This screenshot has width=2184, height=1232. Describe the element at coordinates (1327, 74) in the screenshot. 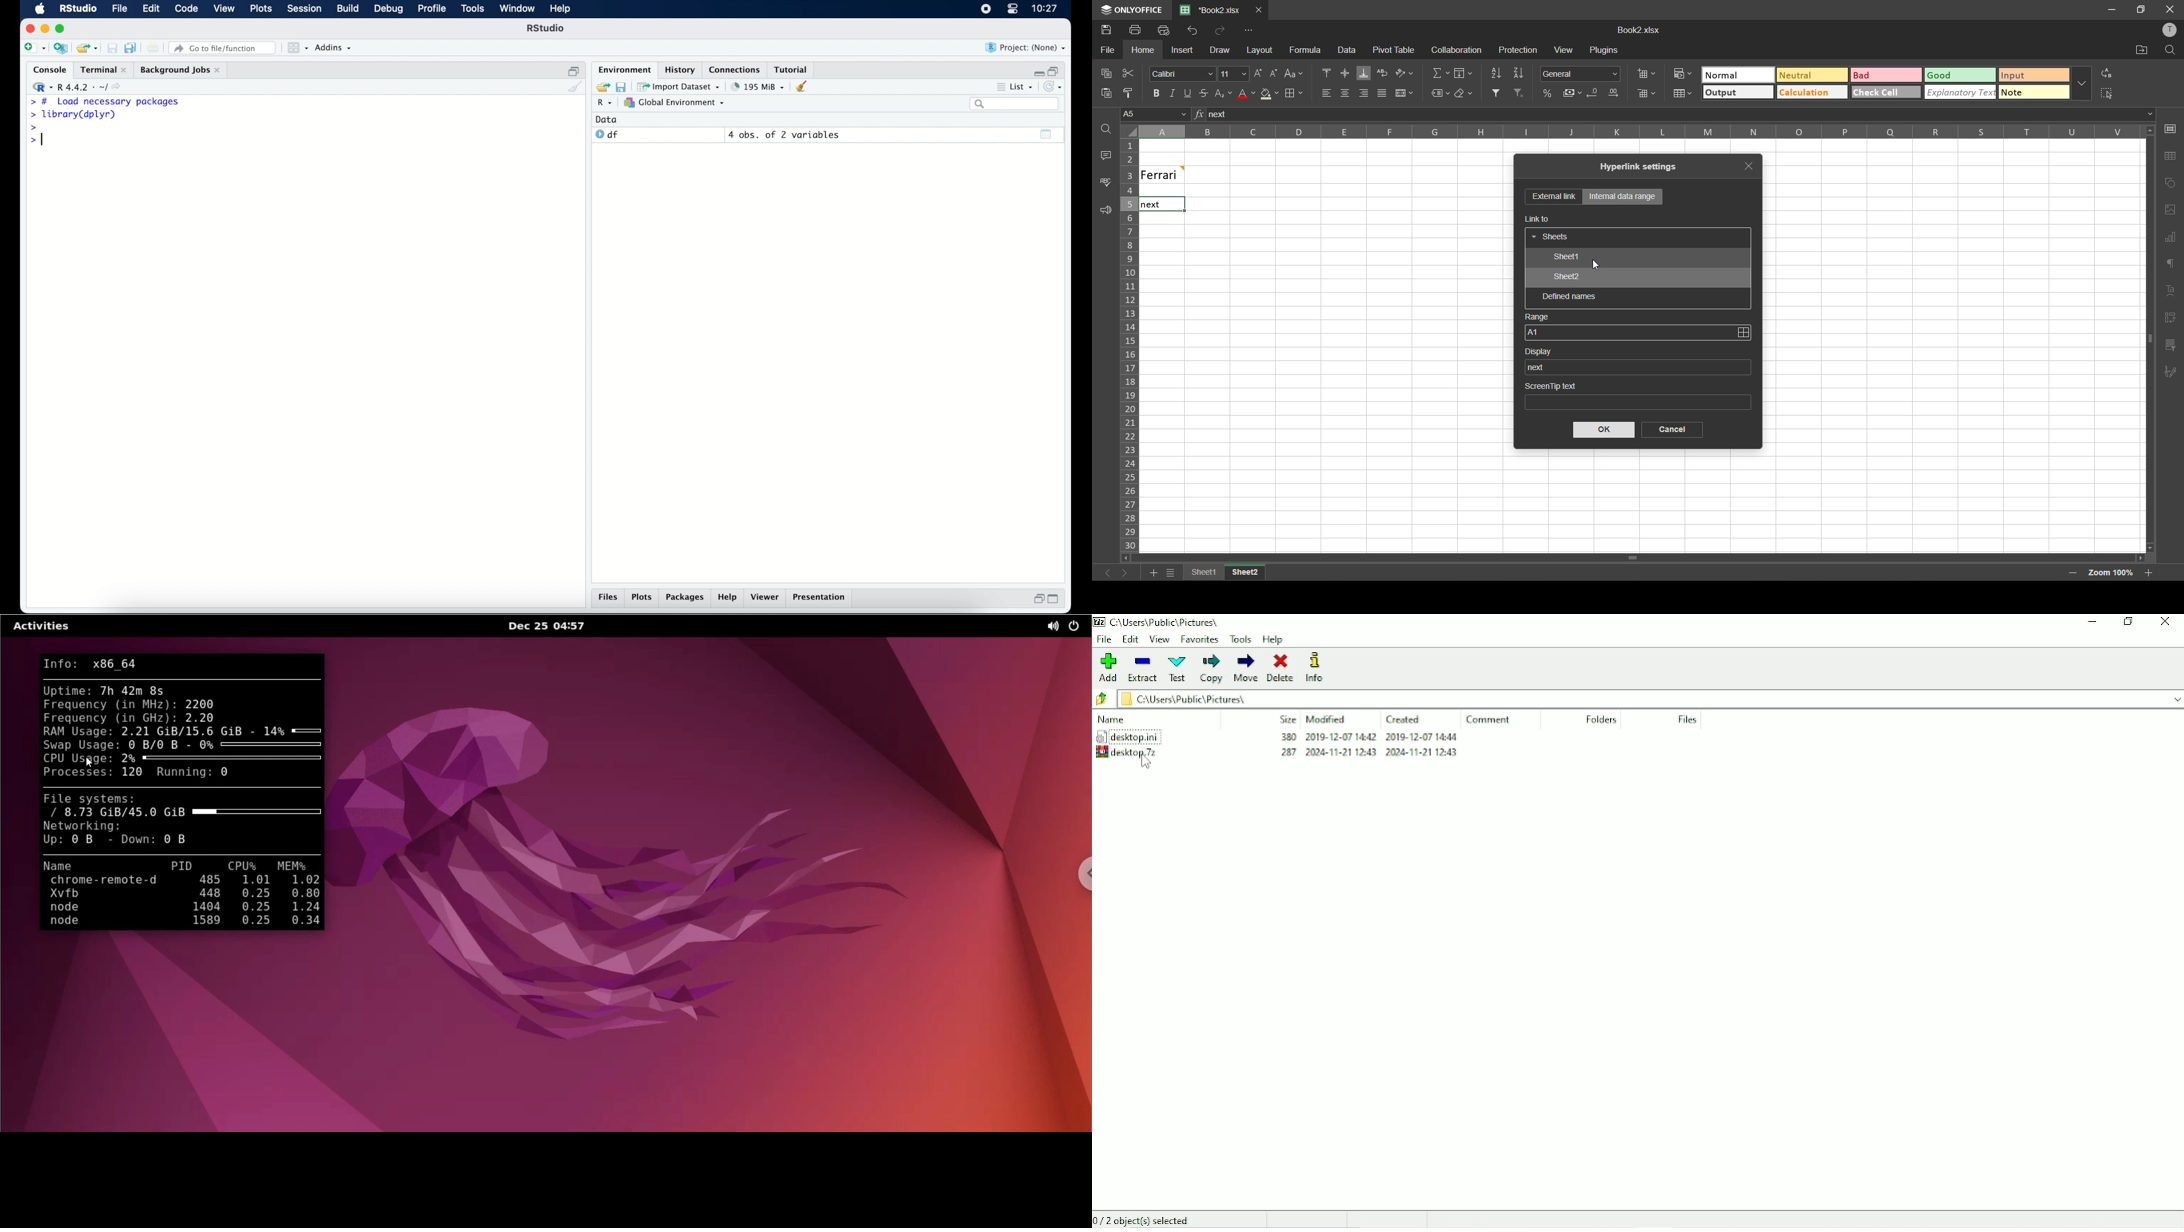

I see `align top` at that location.